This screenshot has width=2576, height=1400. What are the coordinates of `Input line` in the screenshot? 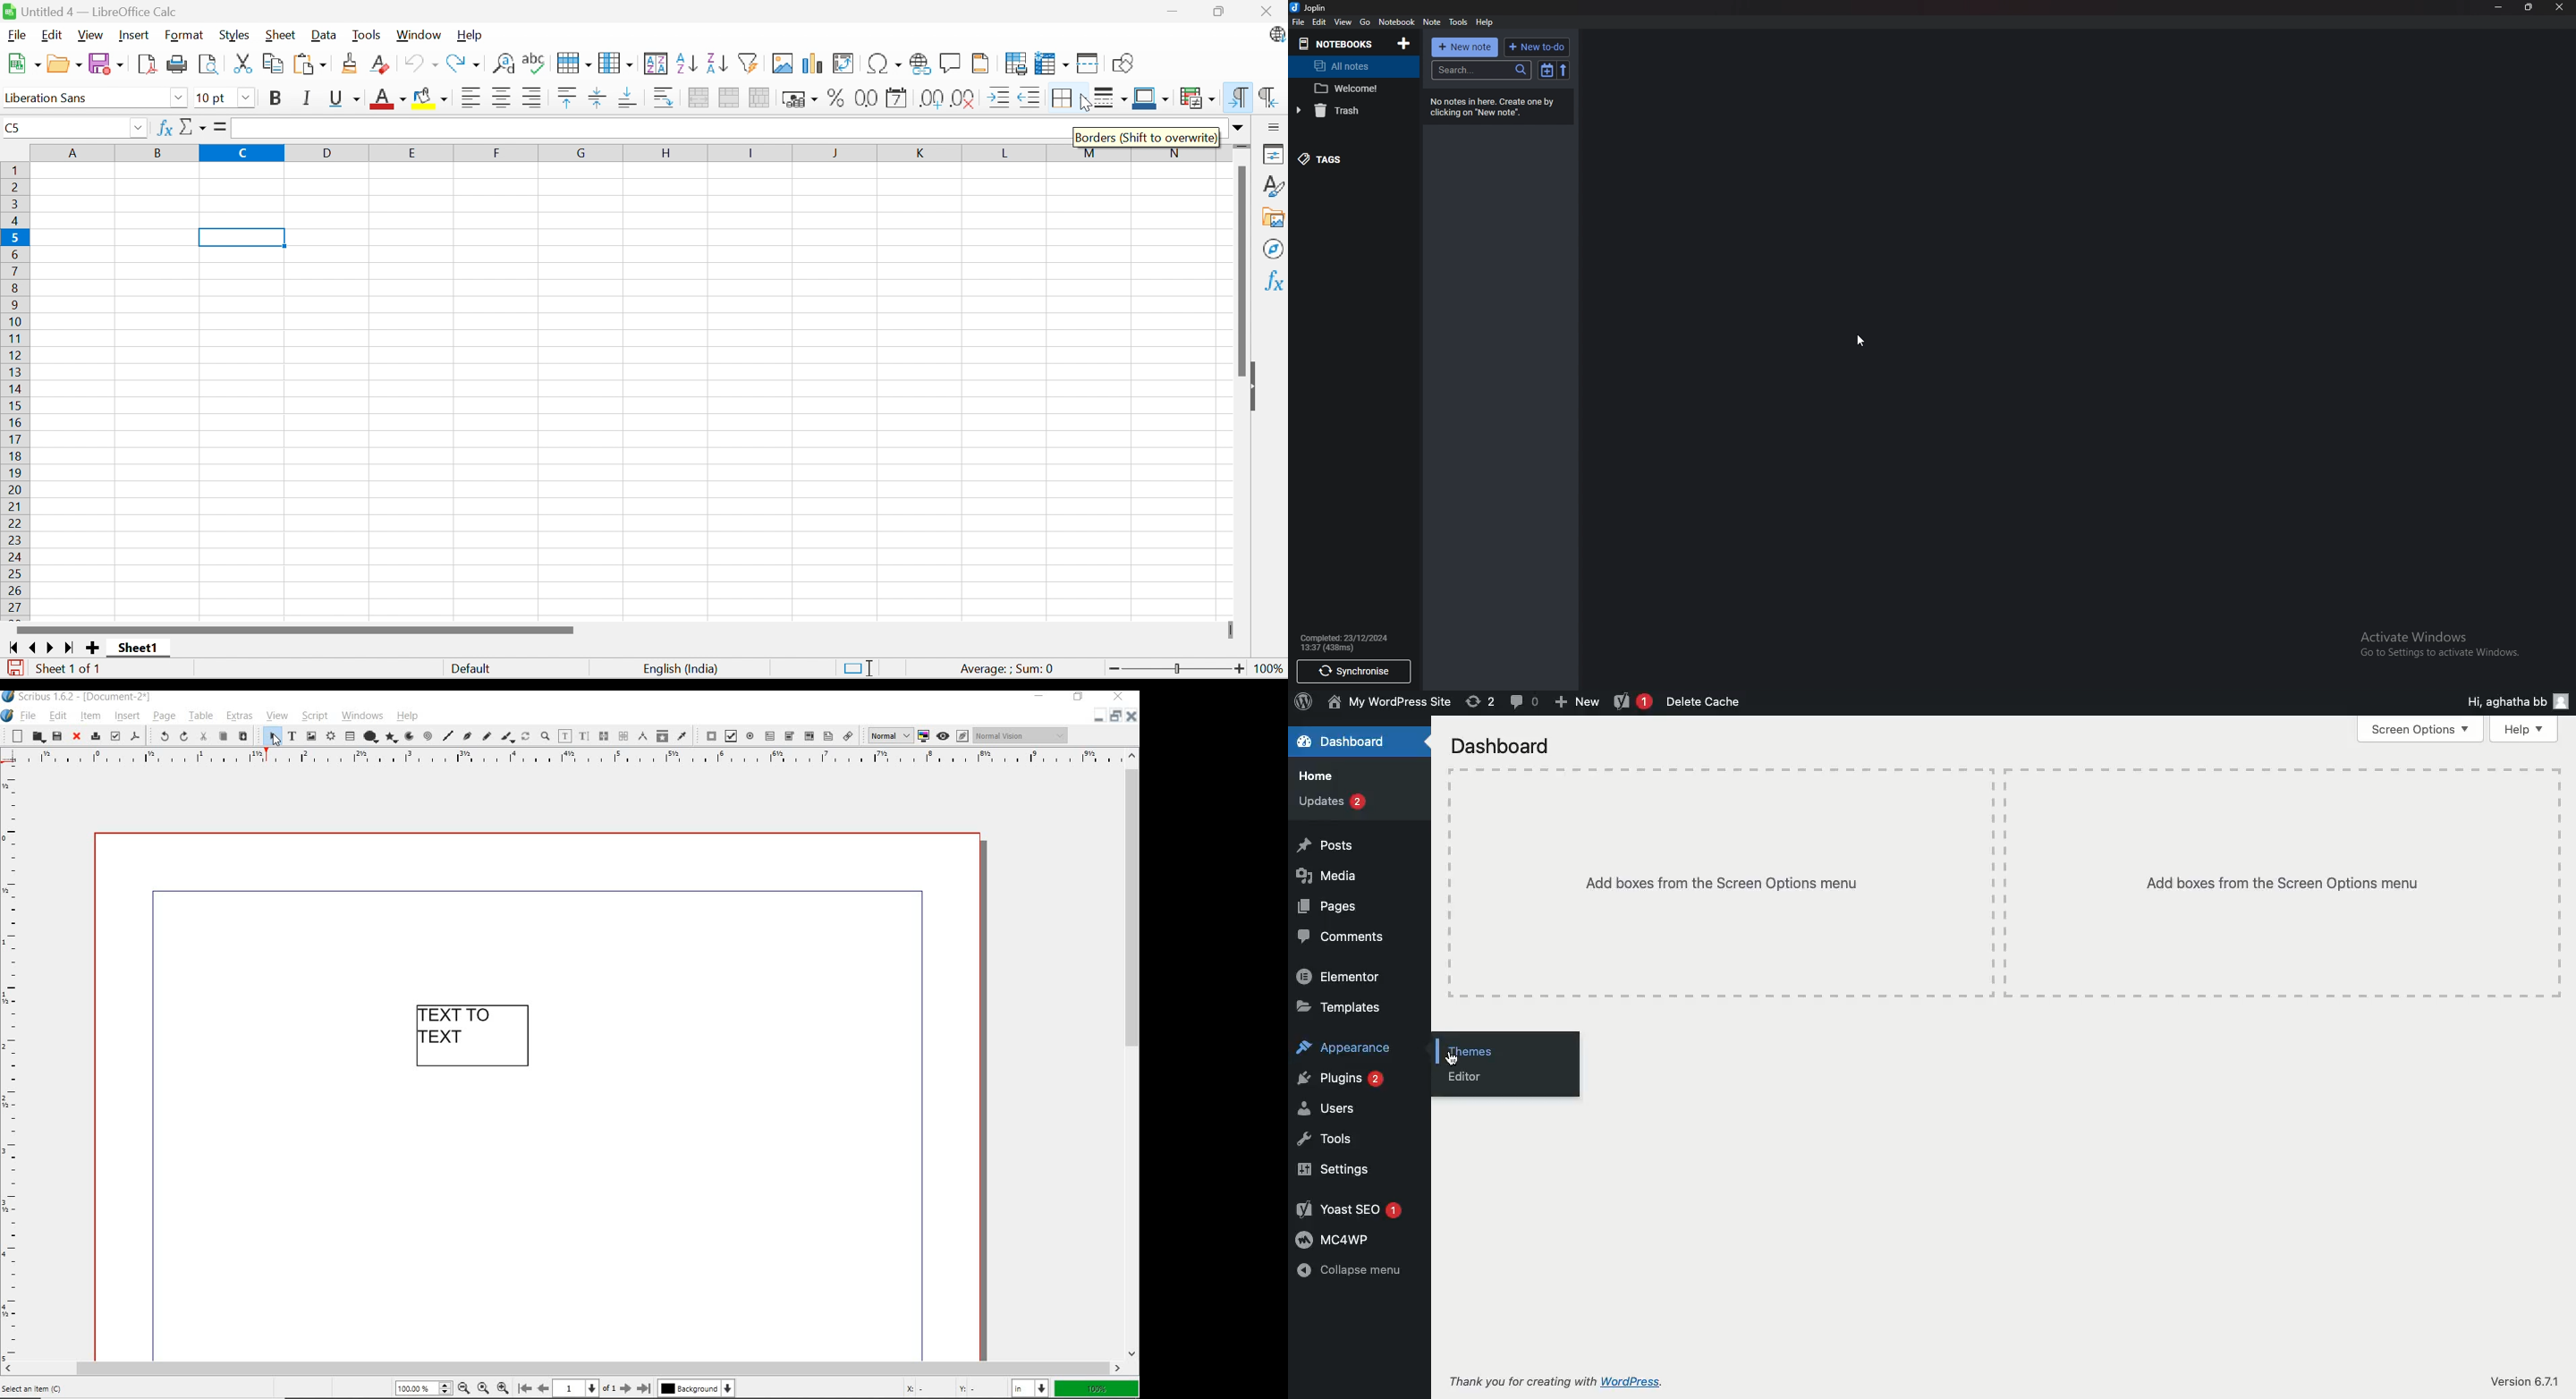 It's located at (650, 128).